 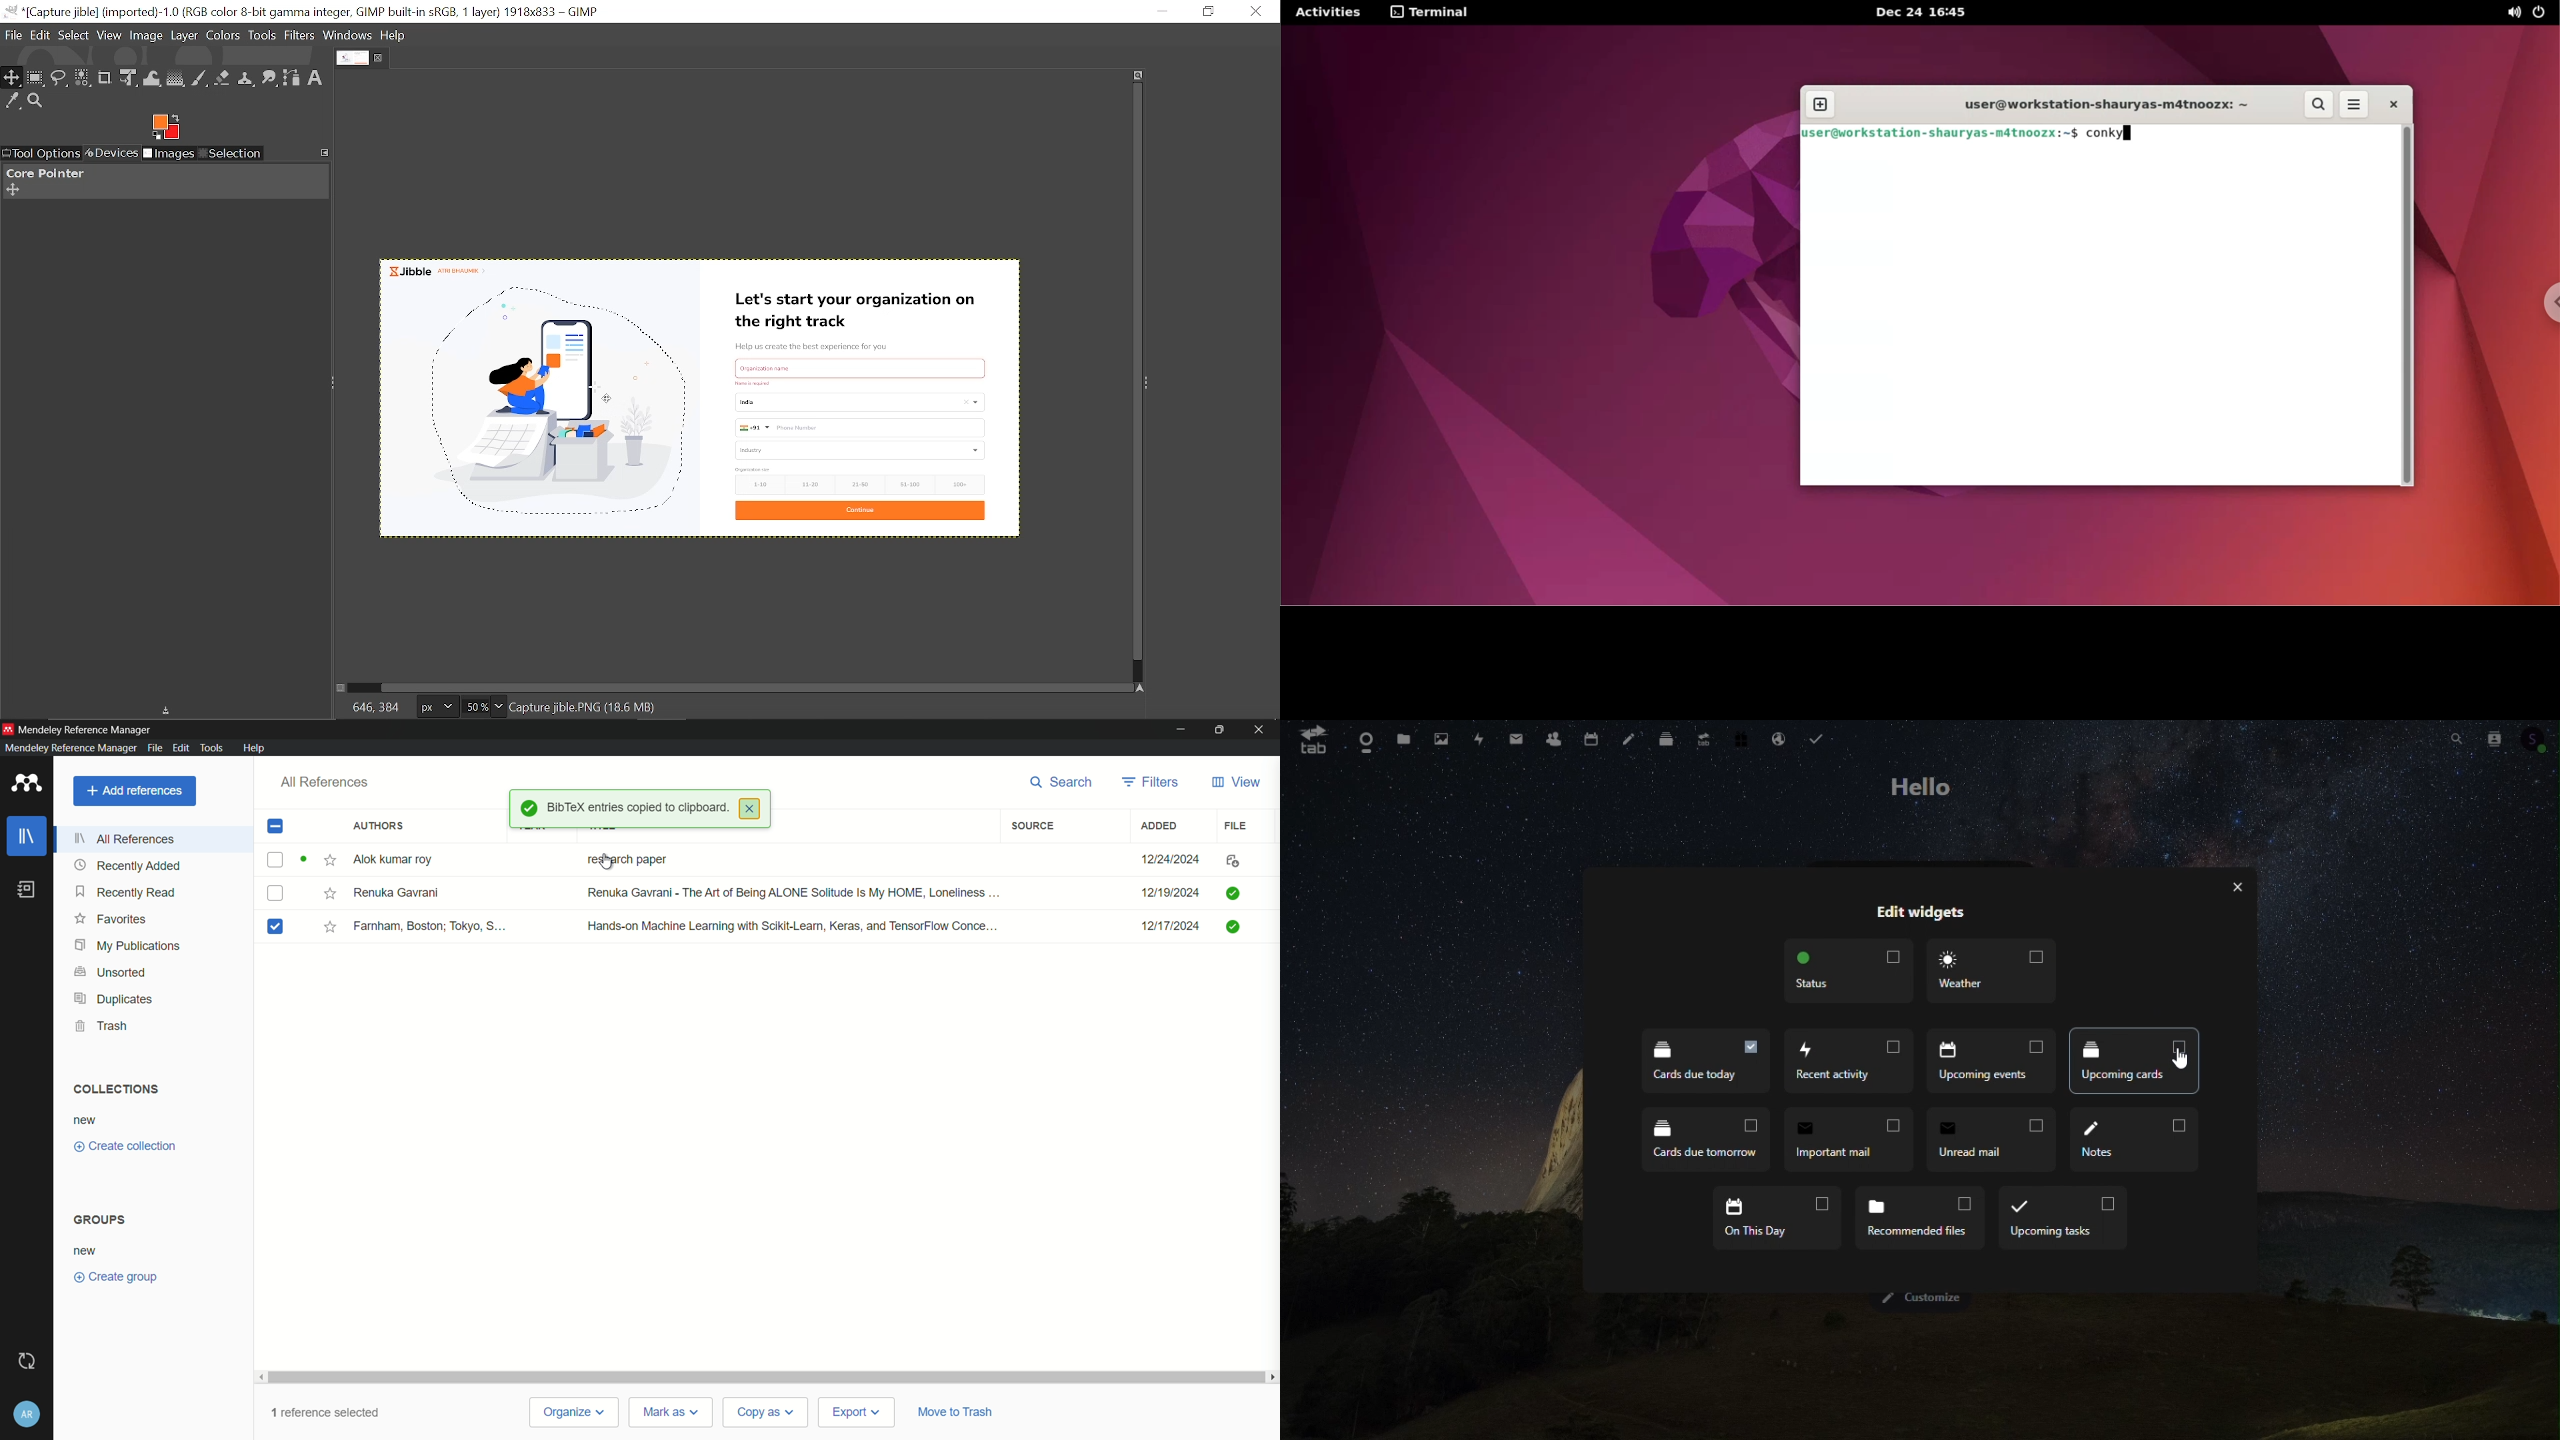 I want to click on 11-20, so click(x=814, y=483).